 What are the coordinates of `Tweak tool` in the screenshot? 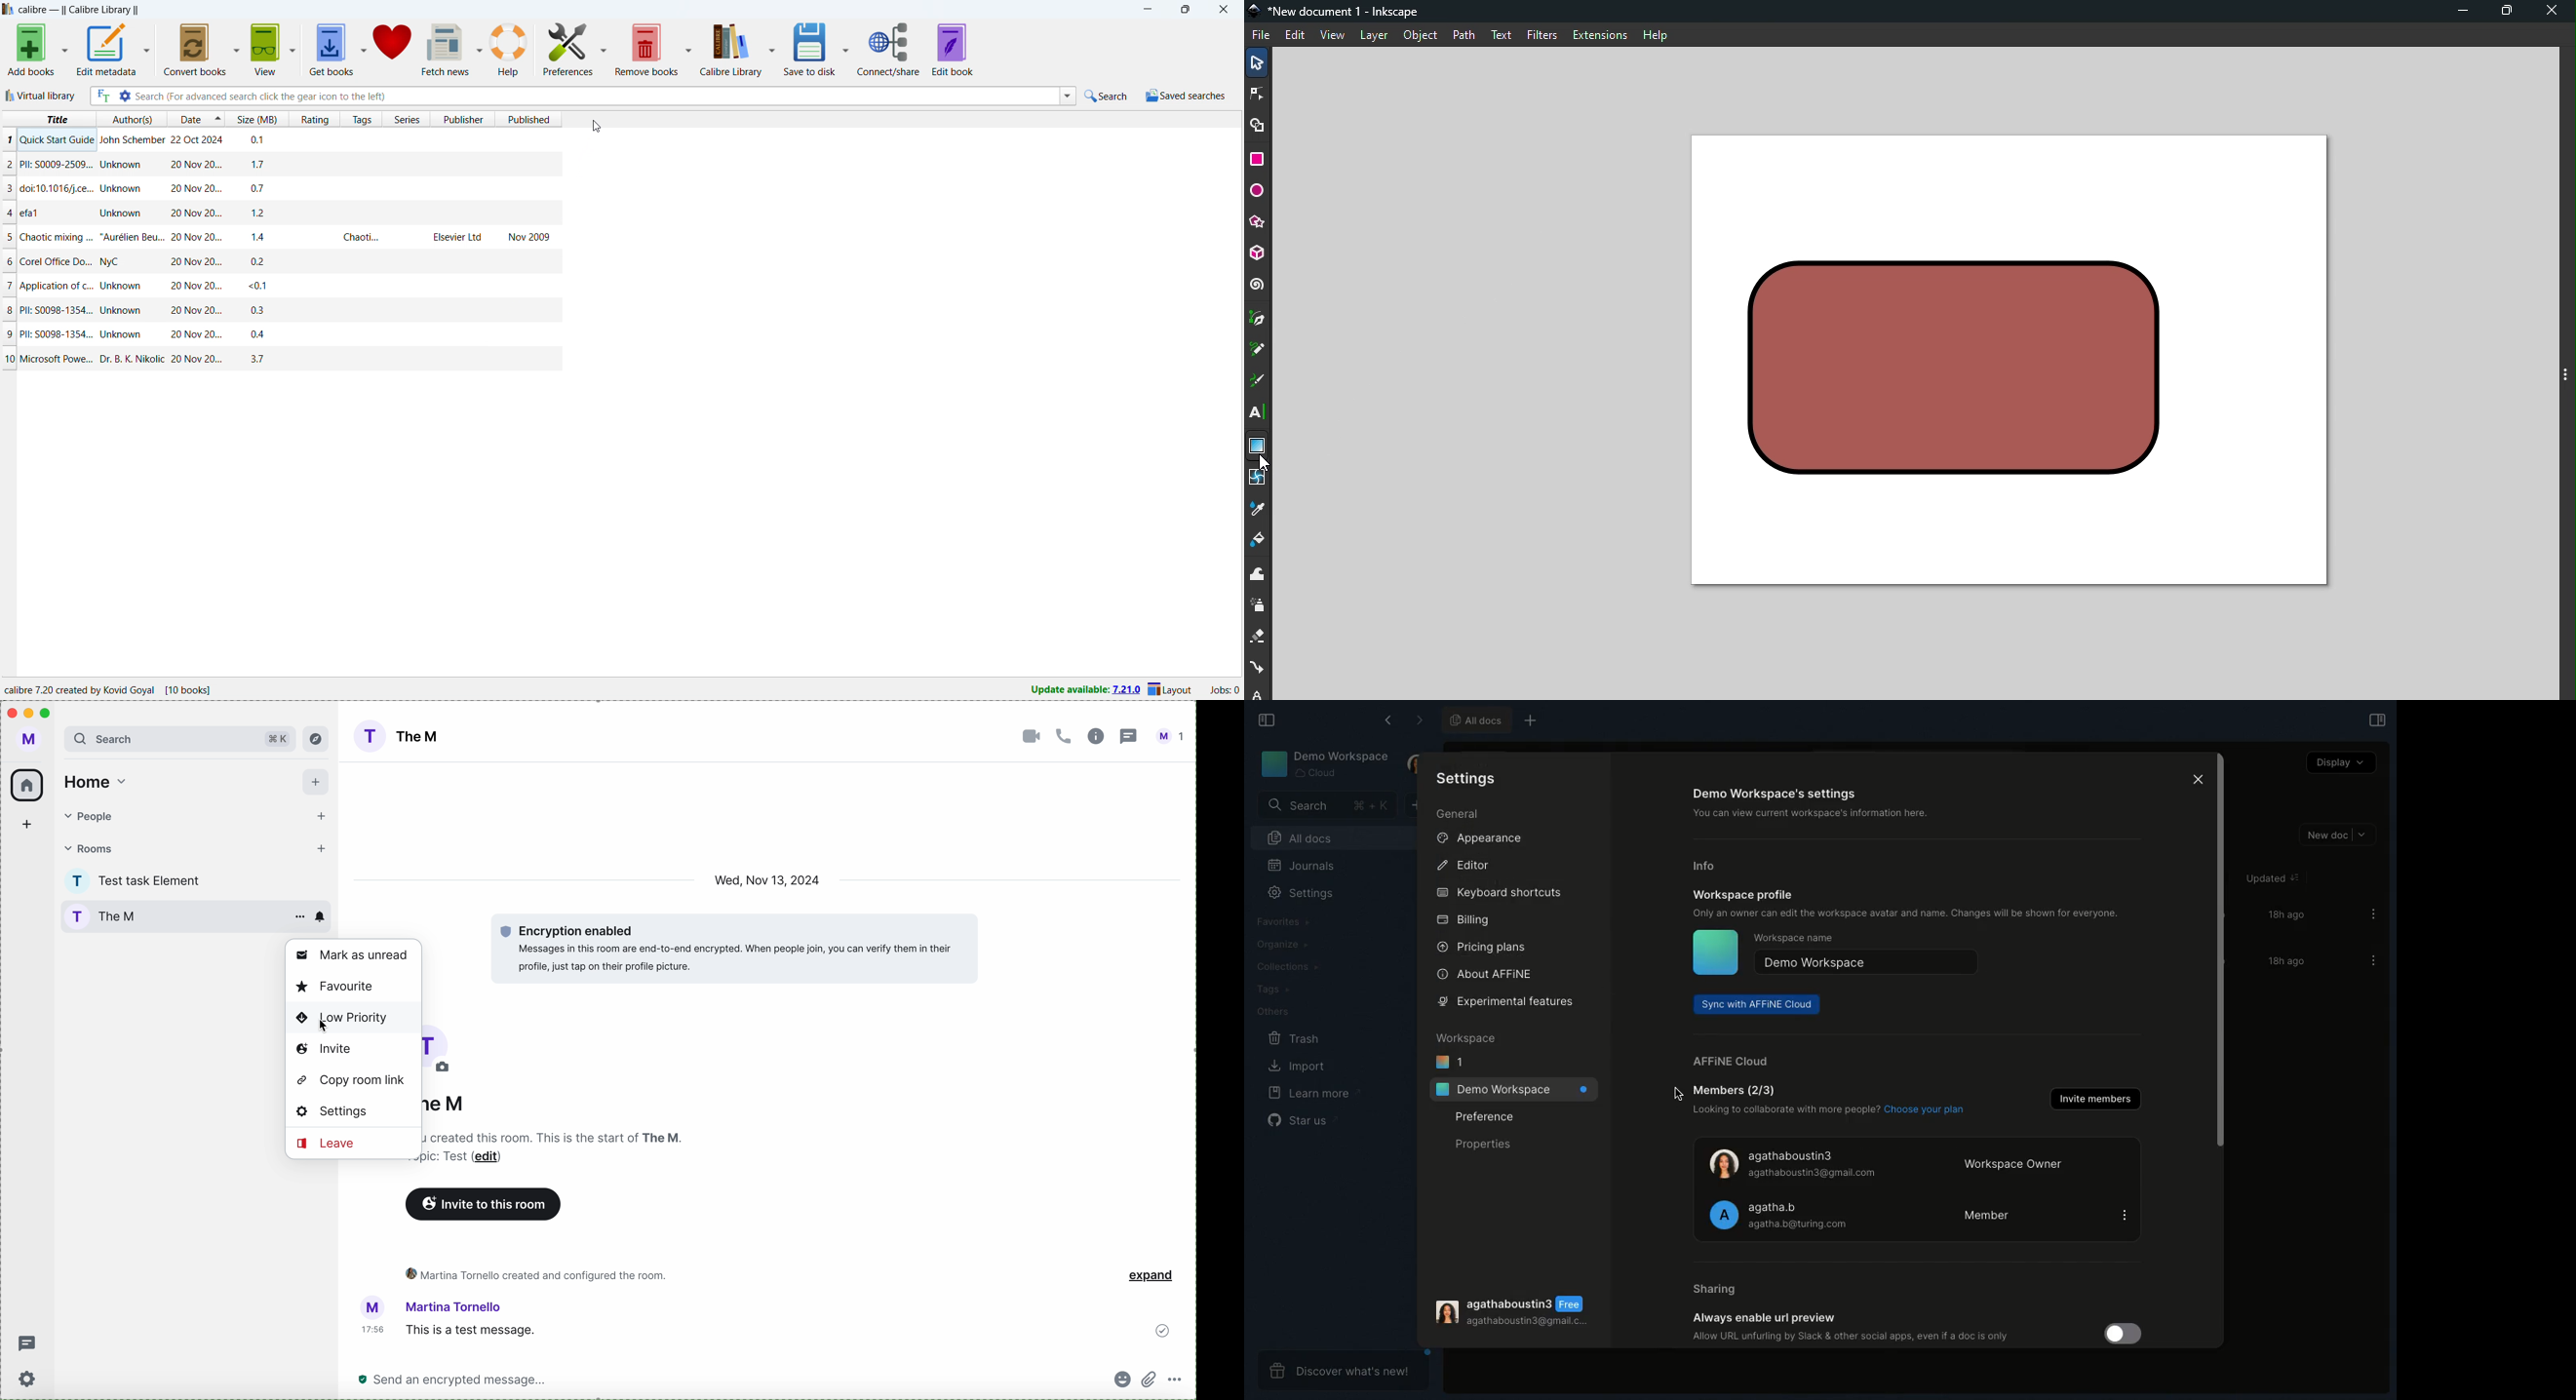 It's located at (1258, 575).